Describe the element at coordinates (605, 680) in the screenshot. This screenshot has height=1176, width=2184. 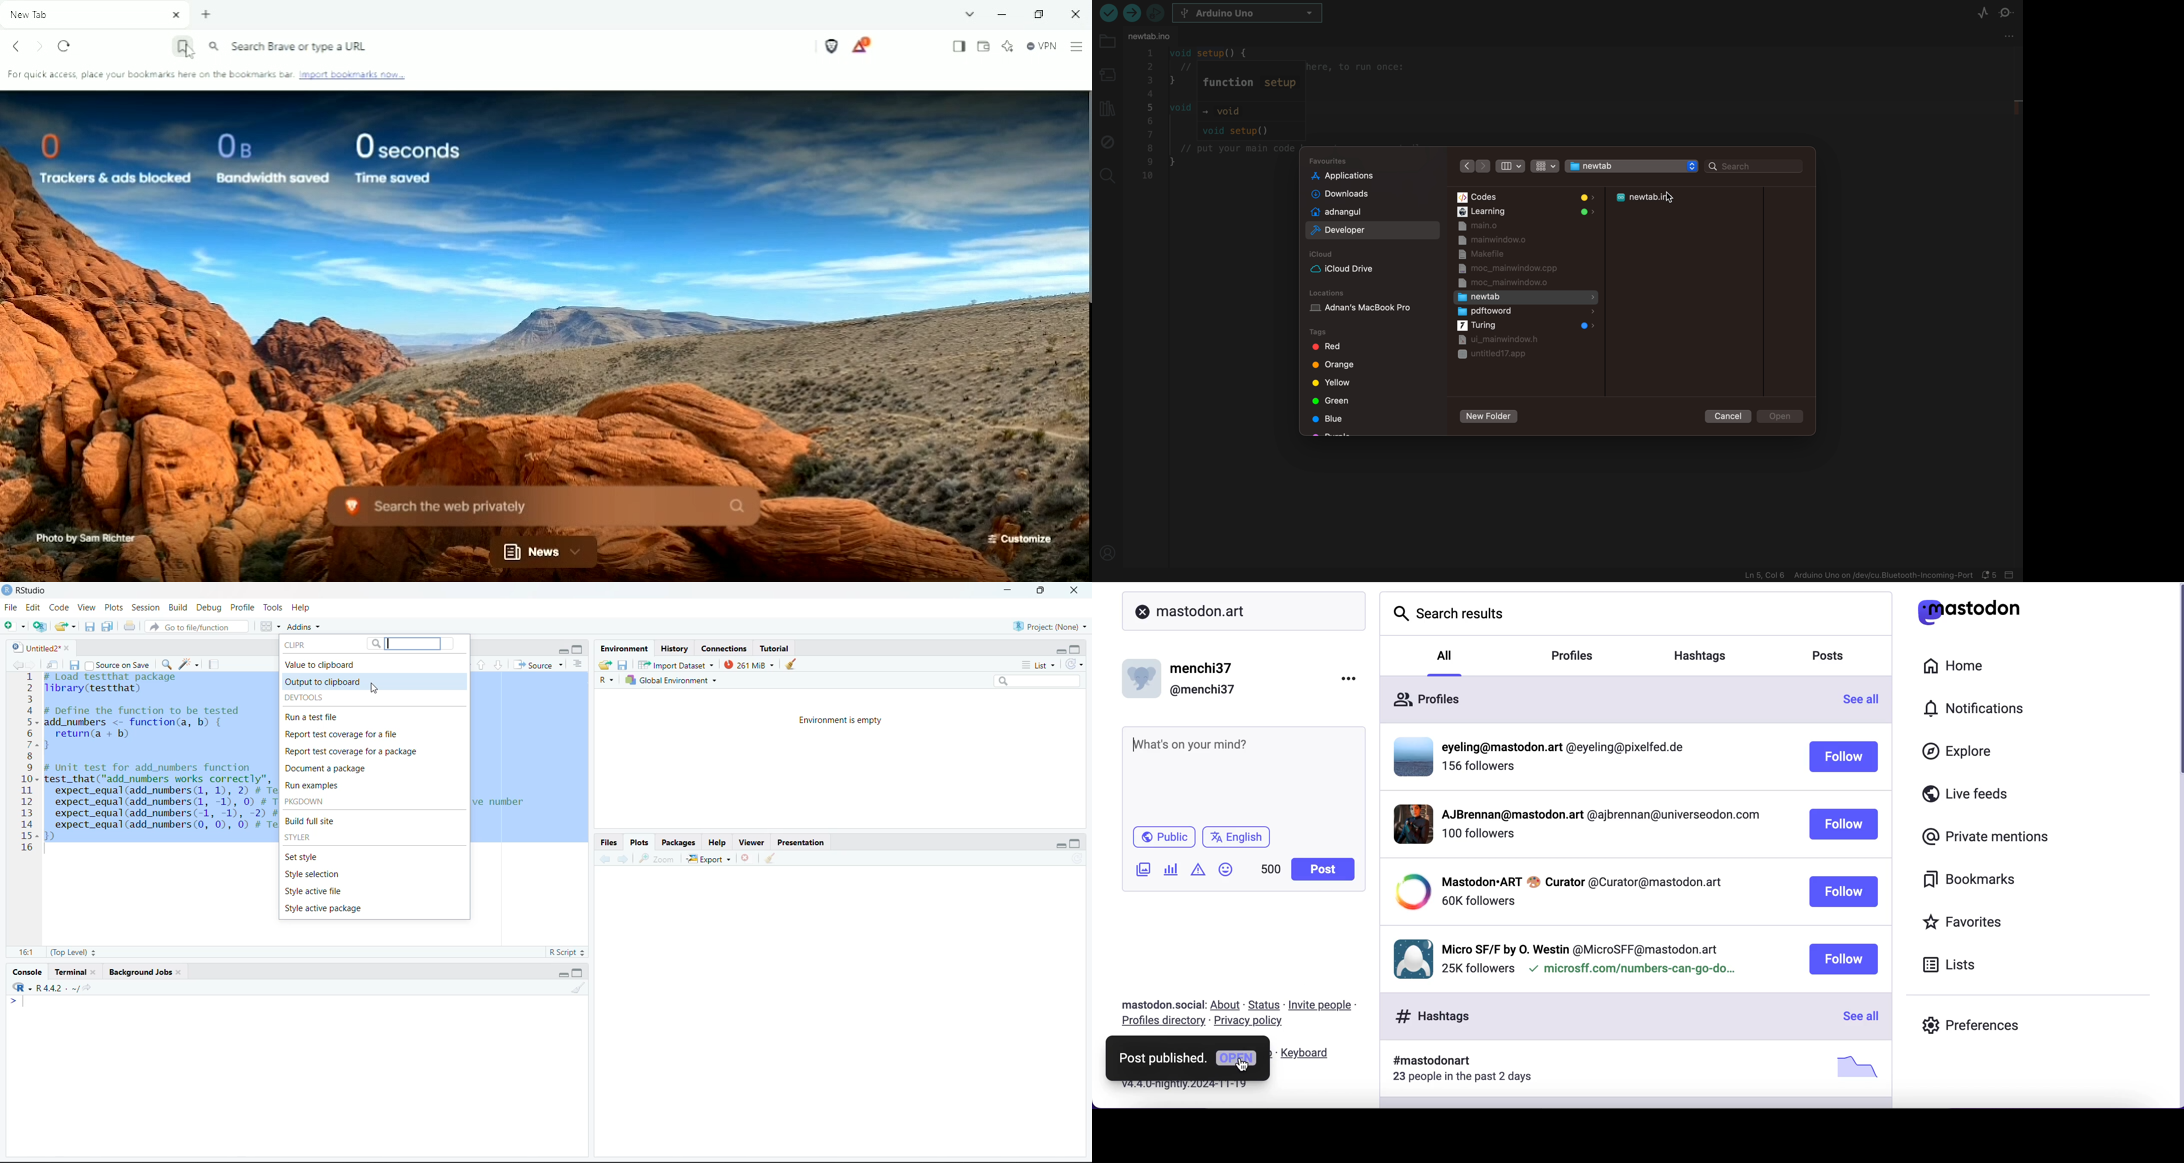
I see `R` at that location.